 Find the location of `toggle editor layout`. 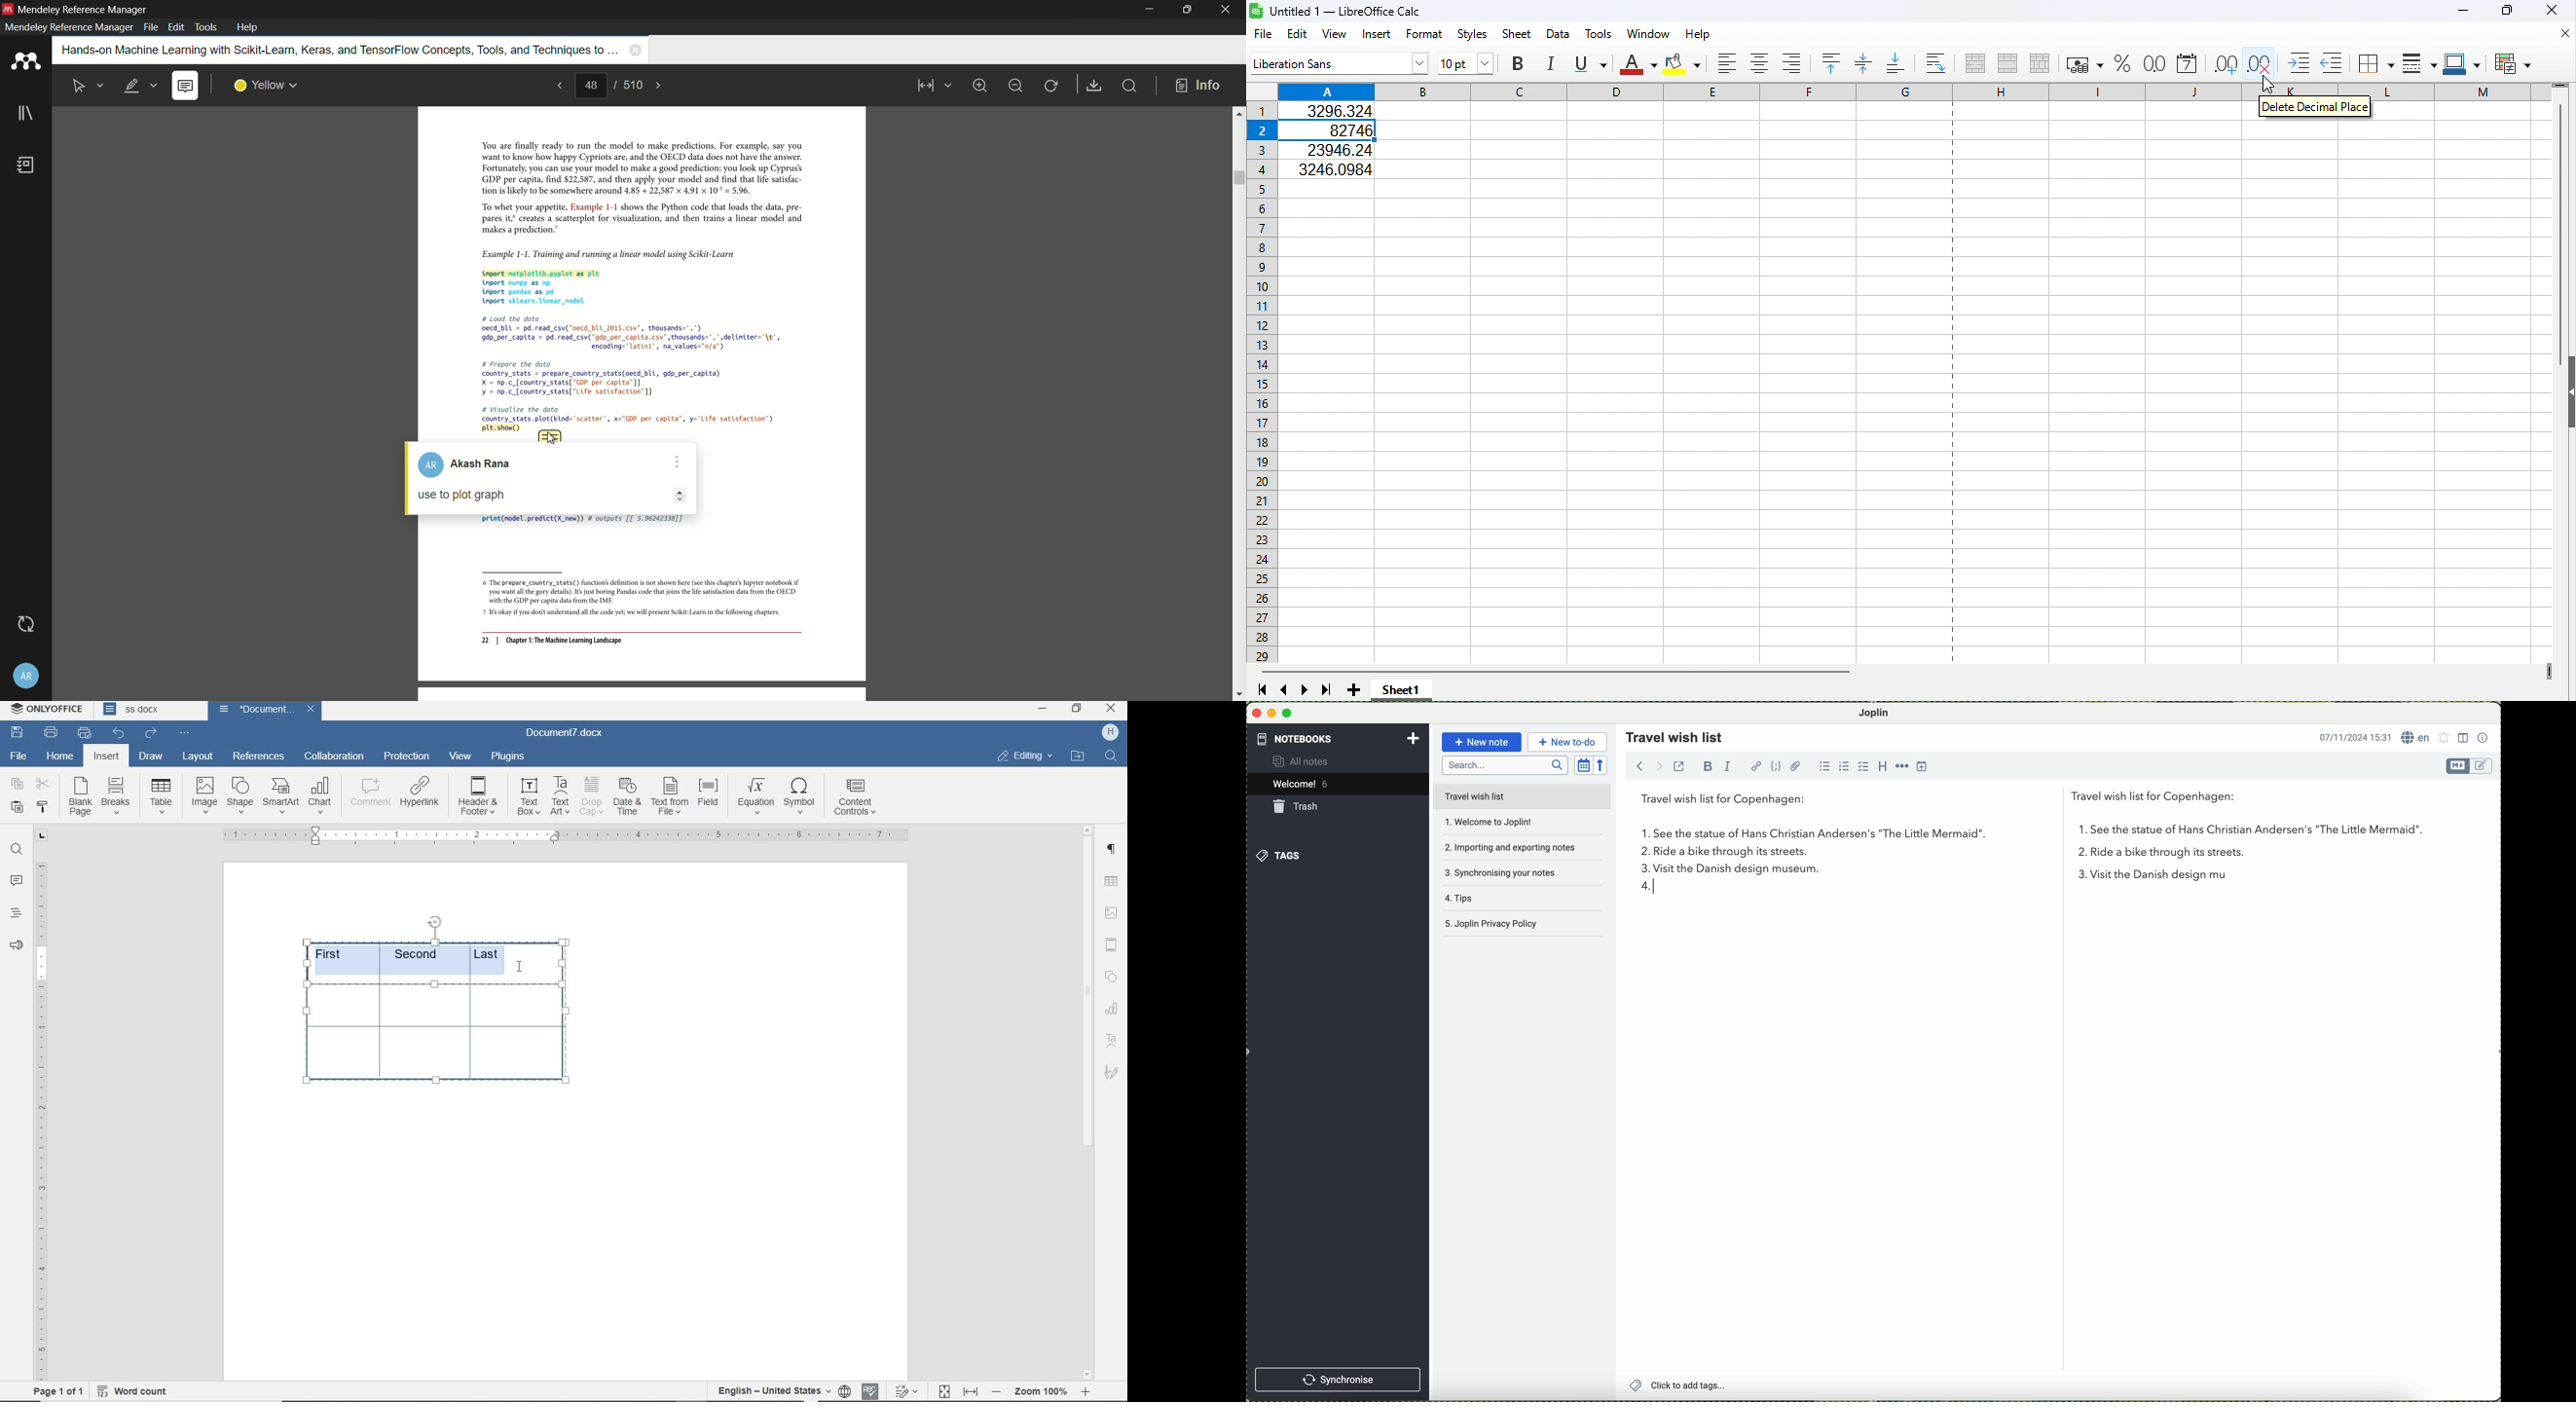

toggle editor layout is located at coordinates (2463, 738).